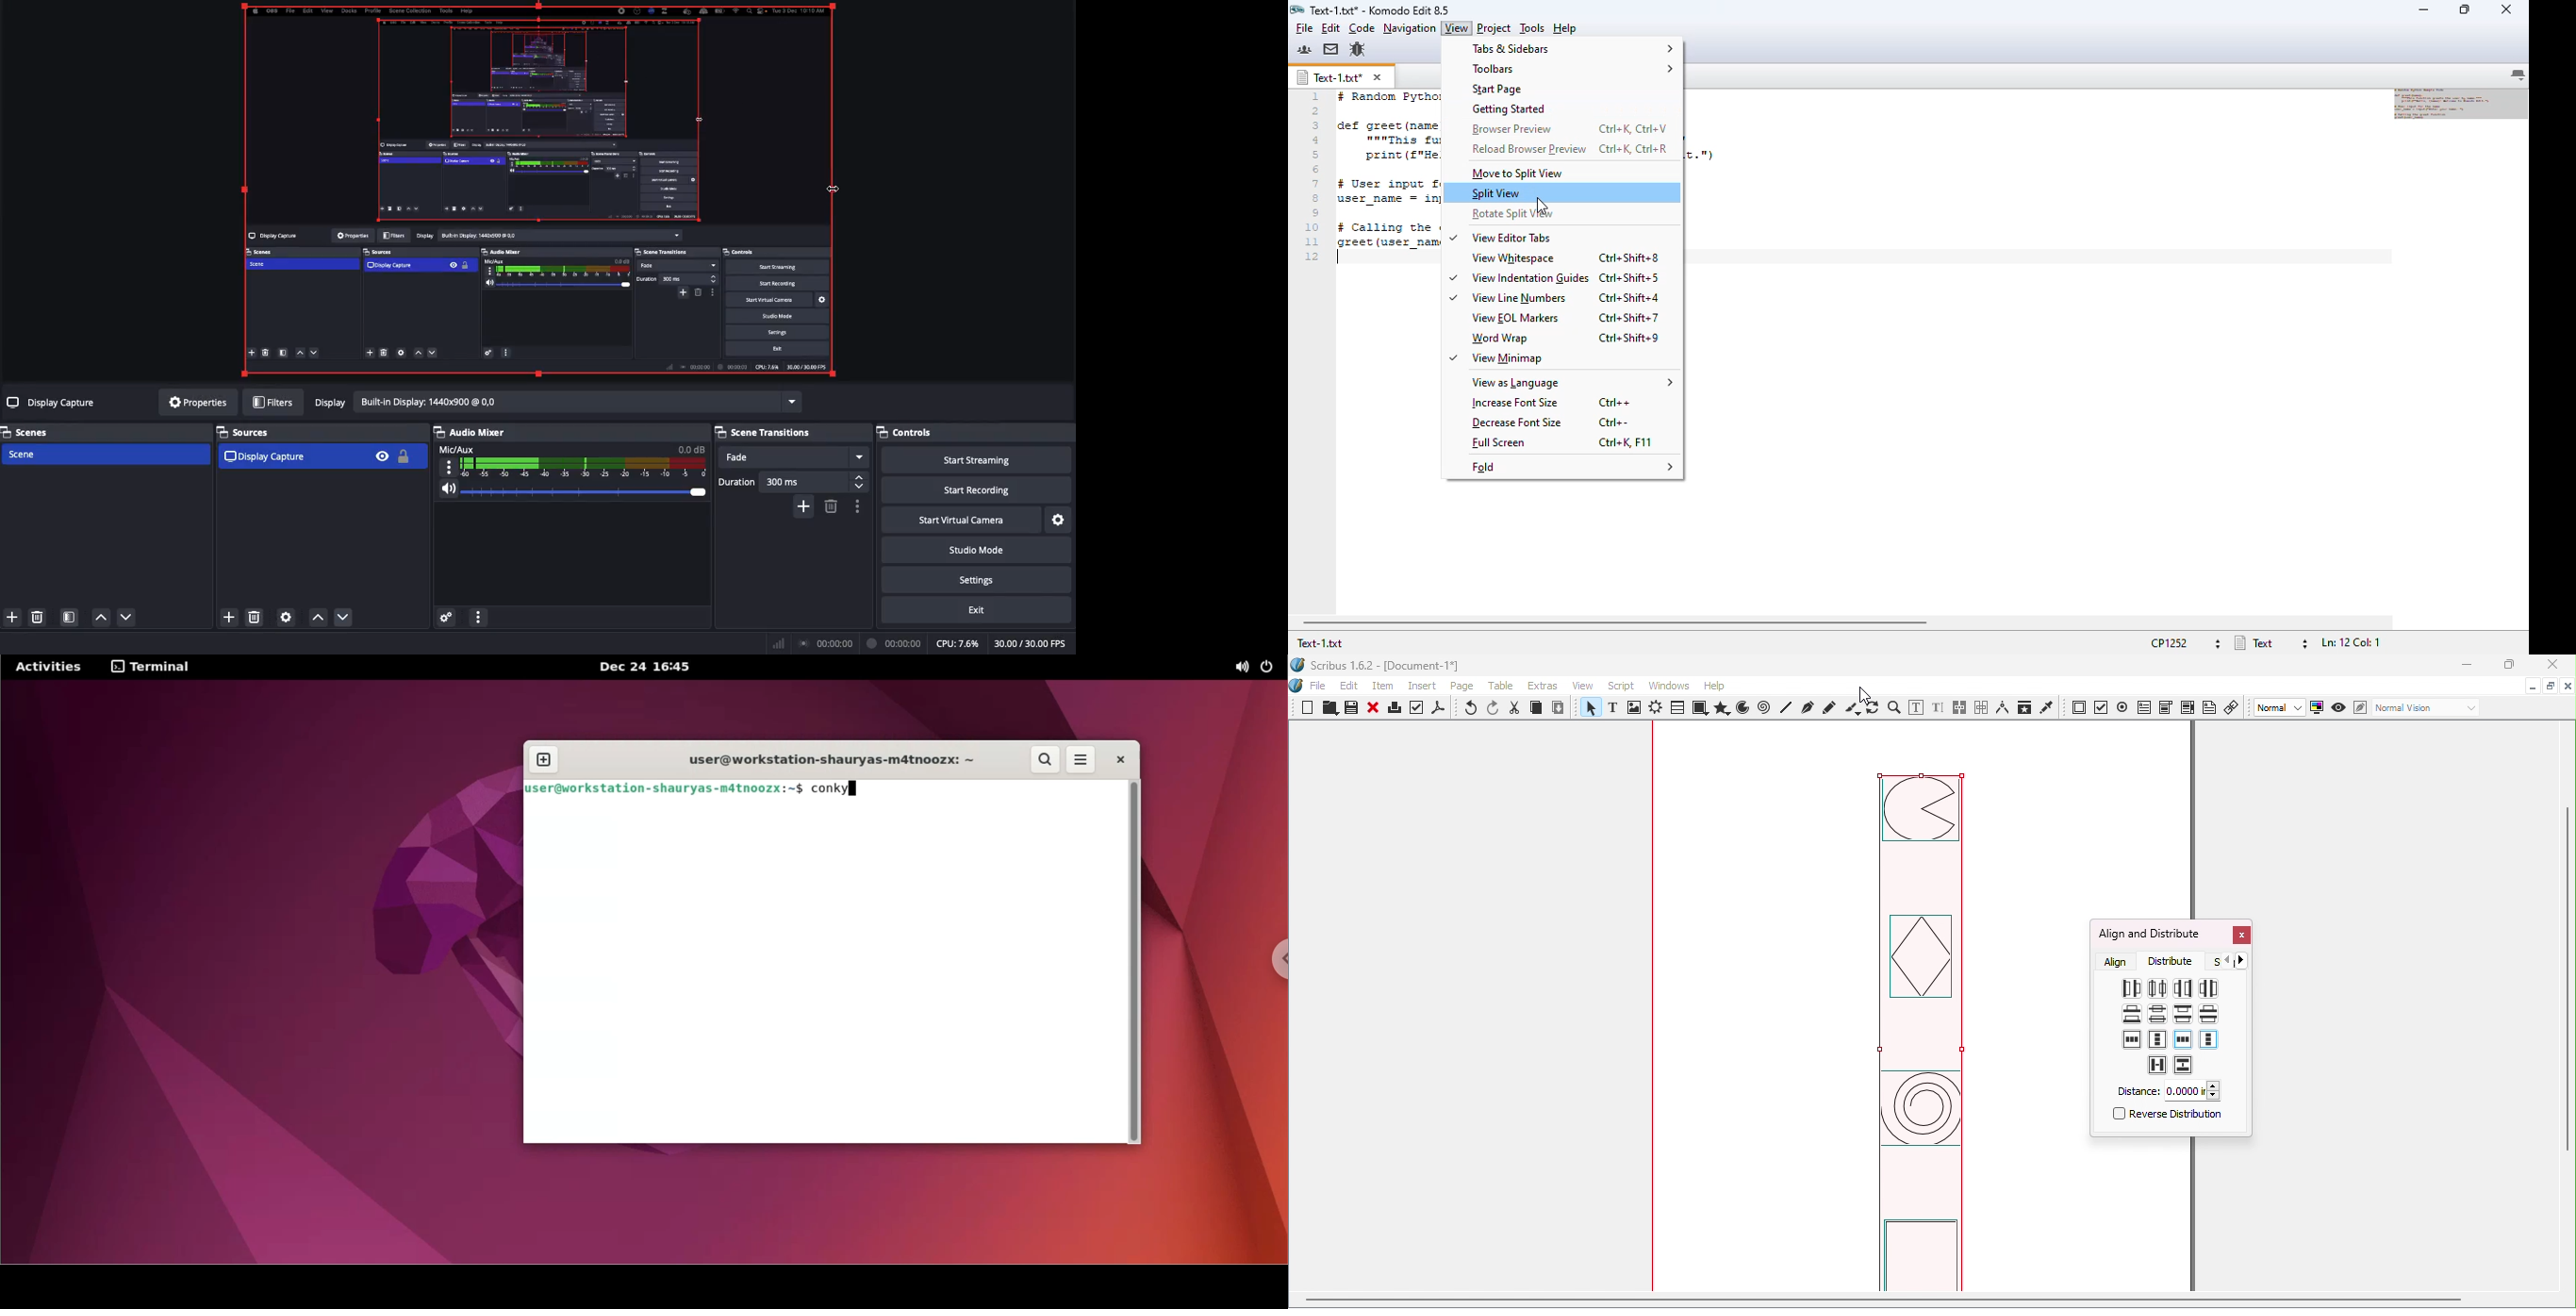 The height and width of the screenshot is (1316, 2576). What do you see at coordinates (2568, 687) in the screenshot?
I see `Close document` at bounding box center [2568, 687].